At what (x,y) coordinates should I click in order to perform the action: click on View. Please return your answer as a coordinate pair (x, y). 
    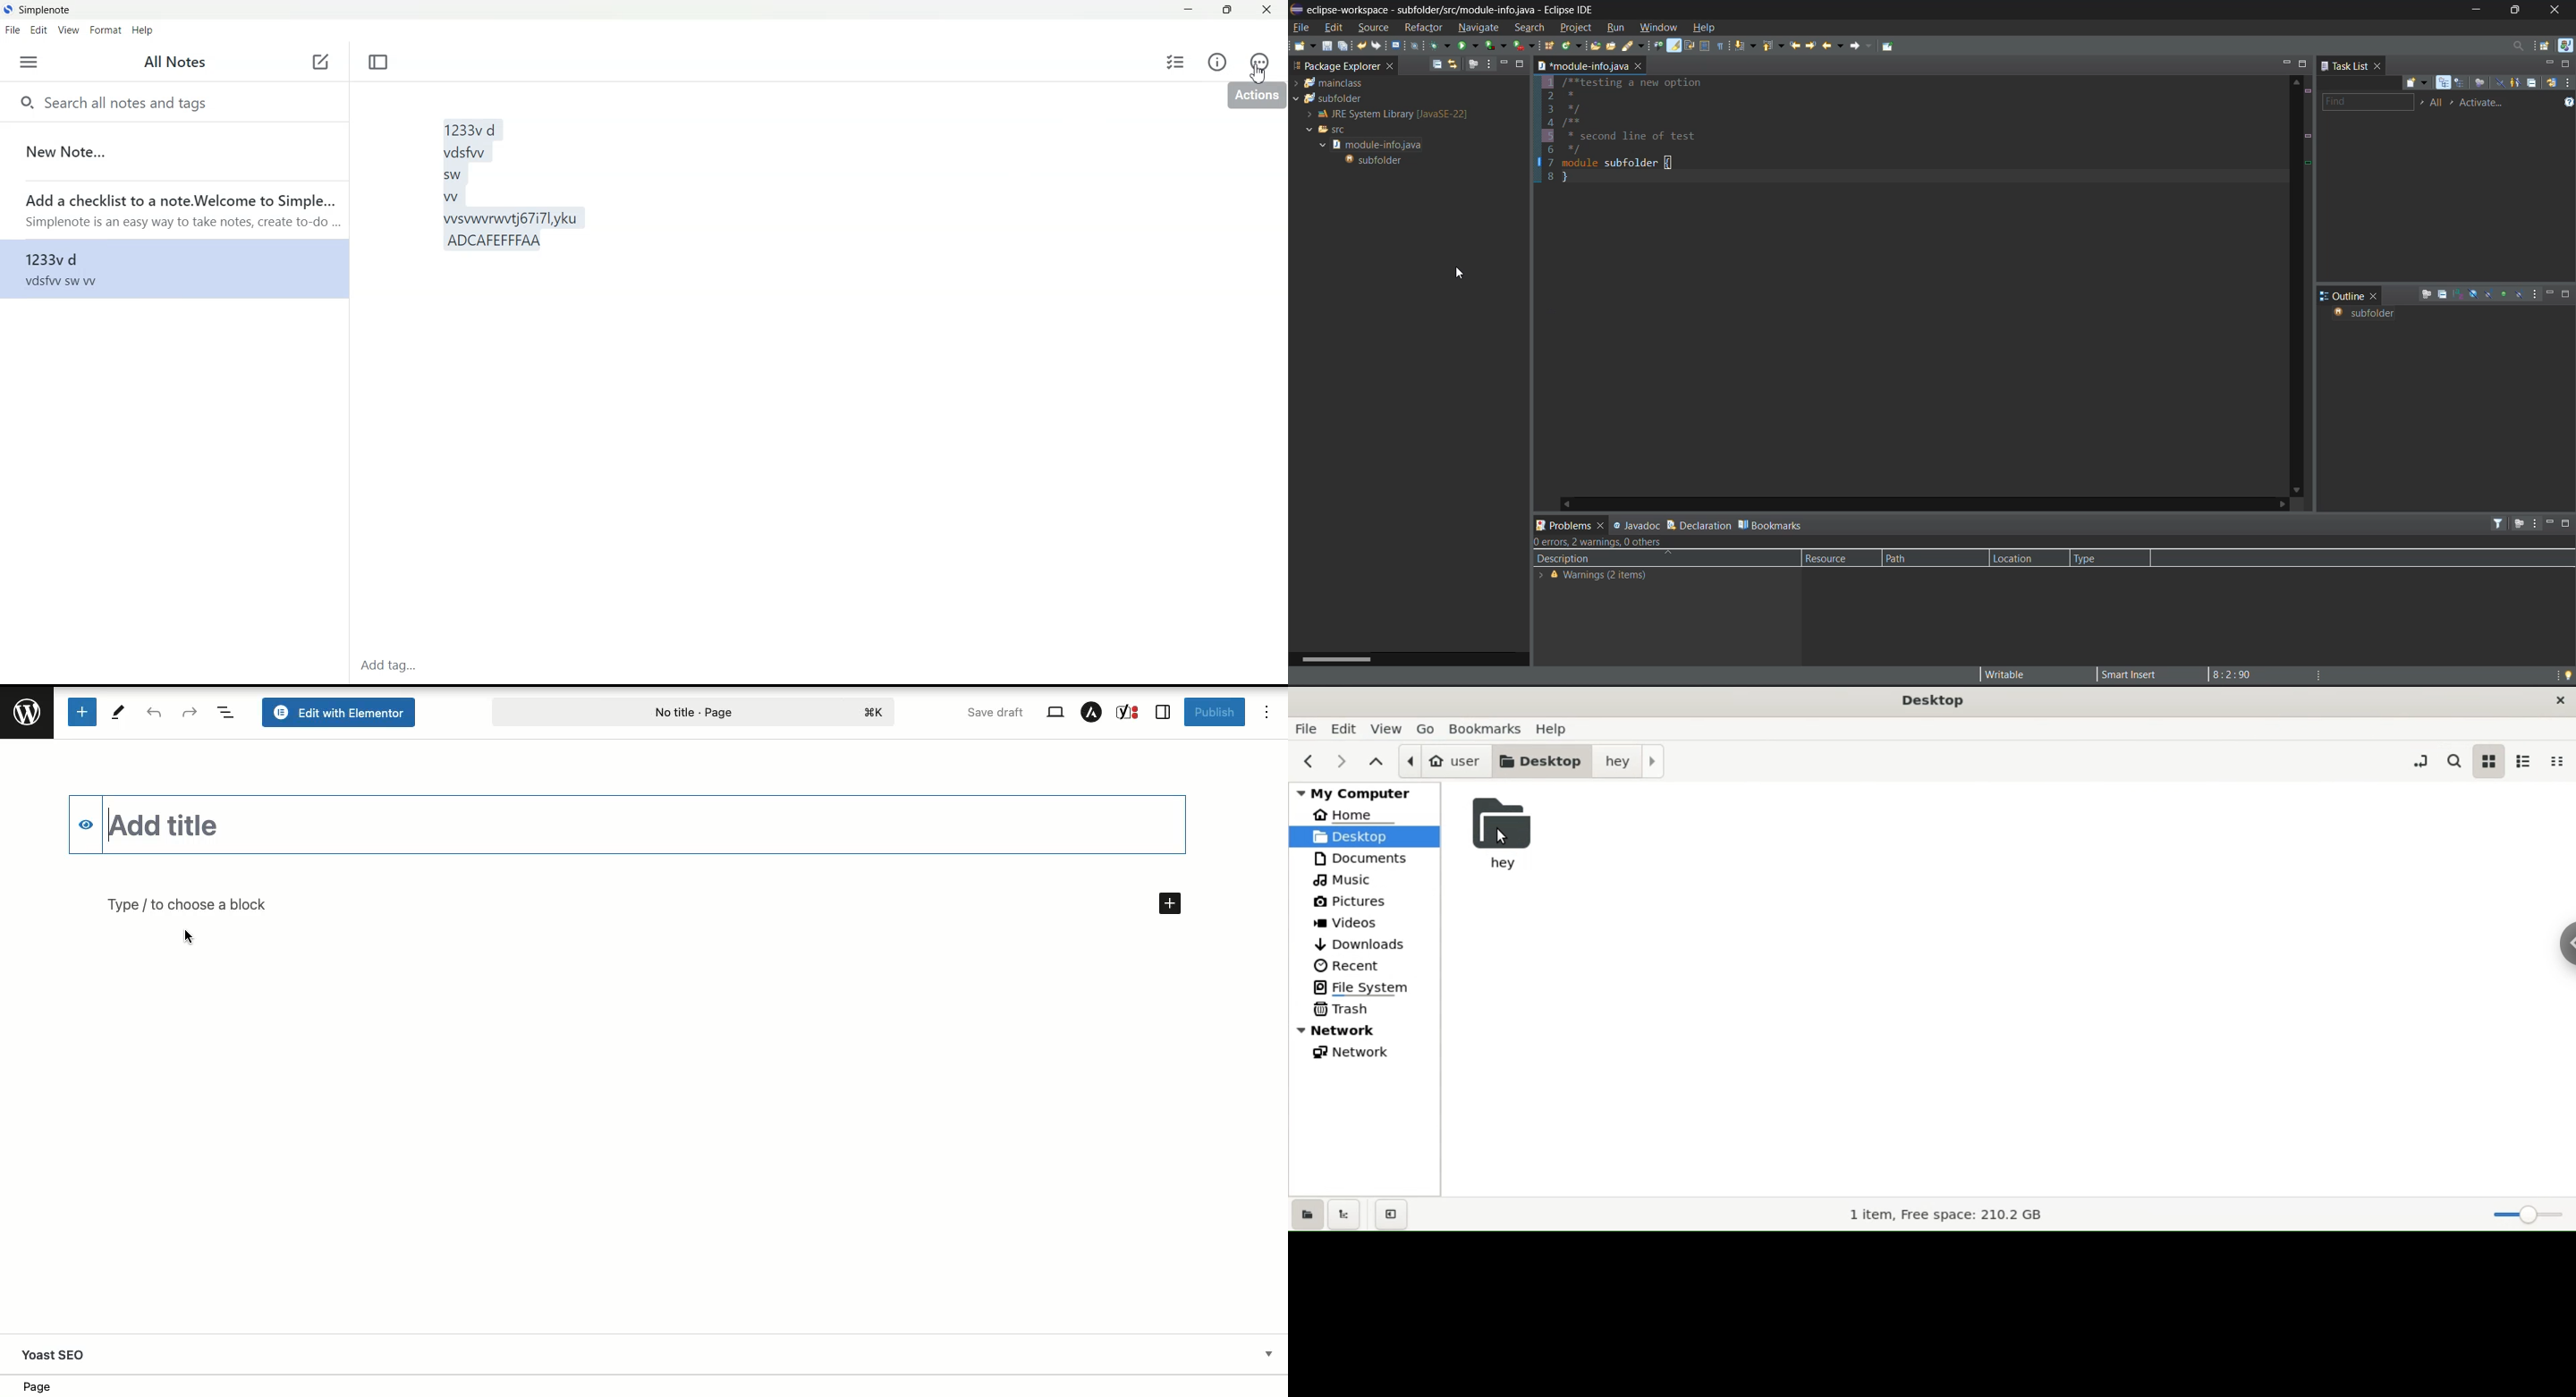
    Looking at the image, I should click on (67, 31).